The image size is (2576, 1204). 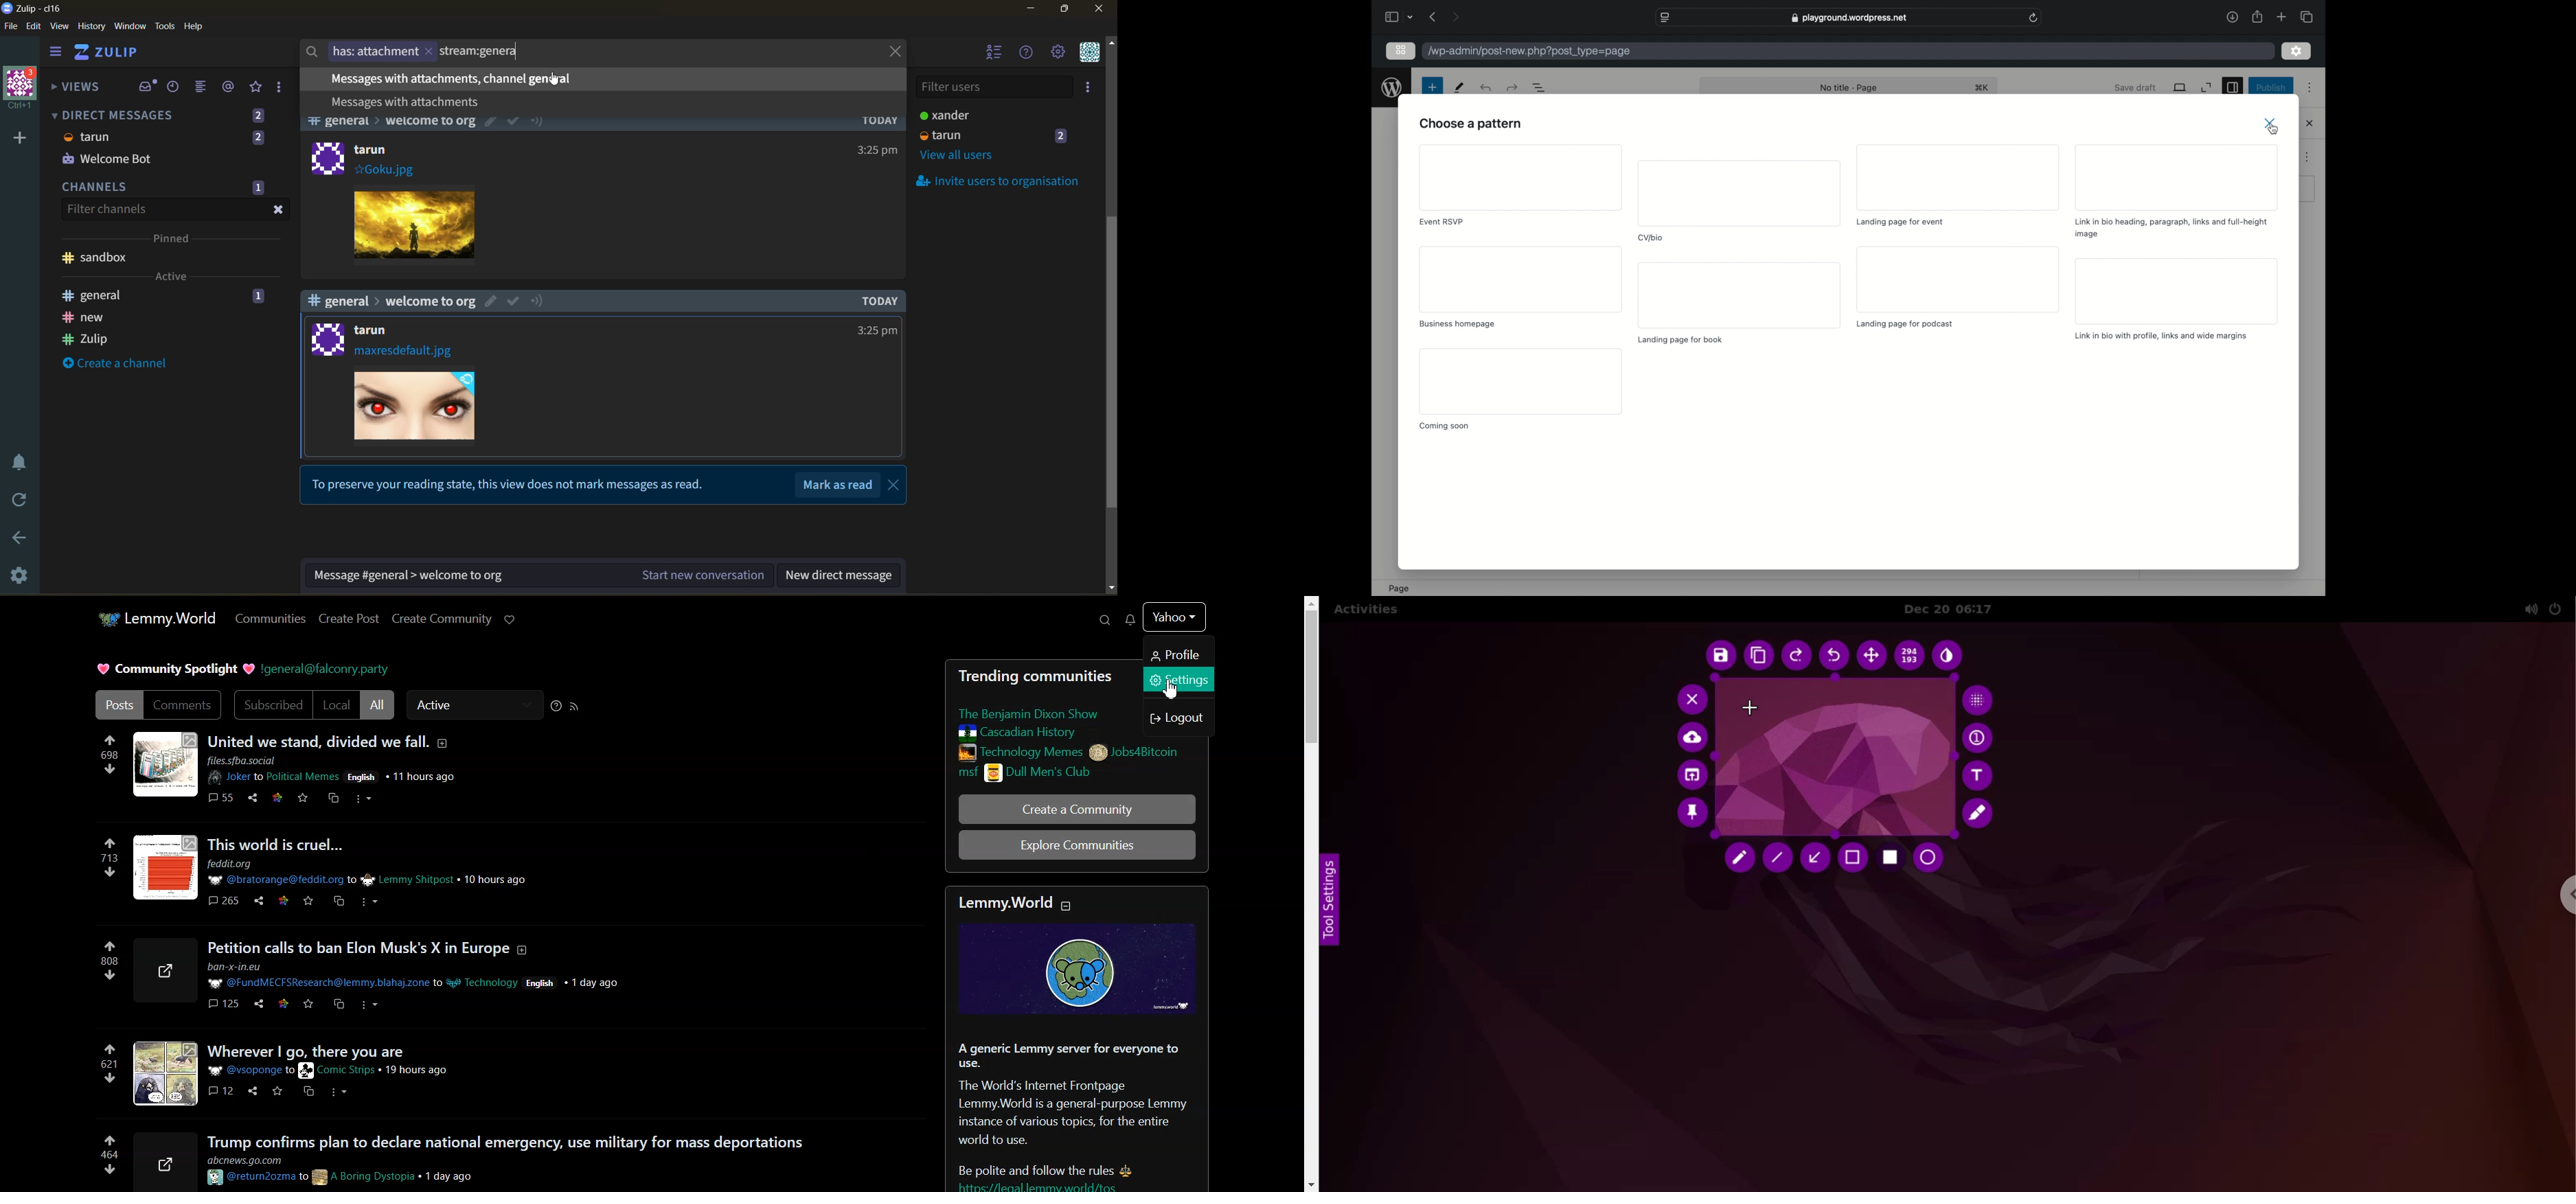 What do you see at coordinates (491, 300) in the screenshot?
I see `edit` at bounding box center [491, 300].